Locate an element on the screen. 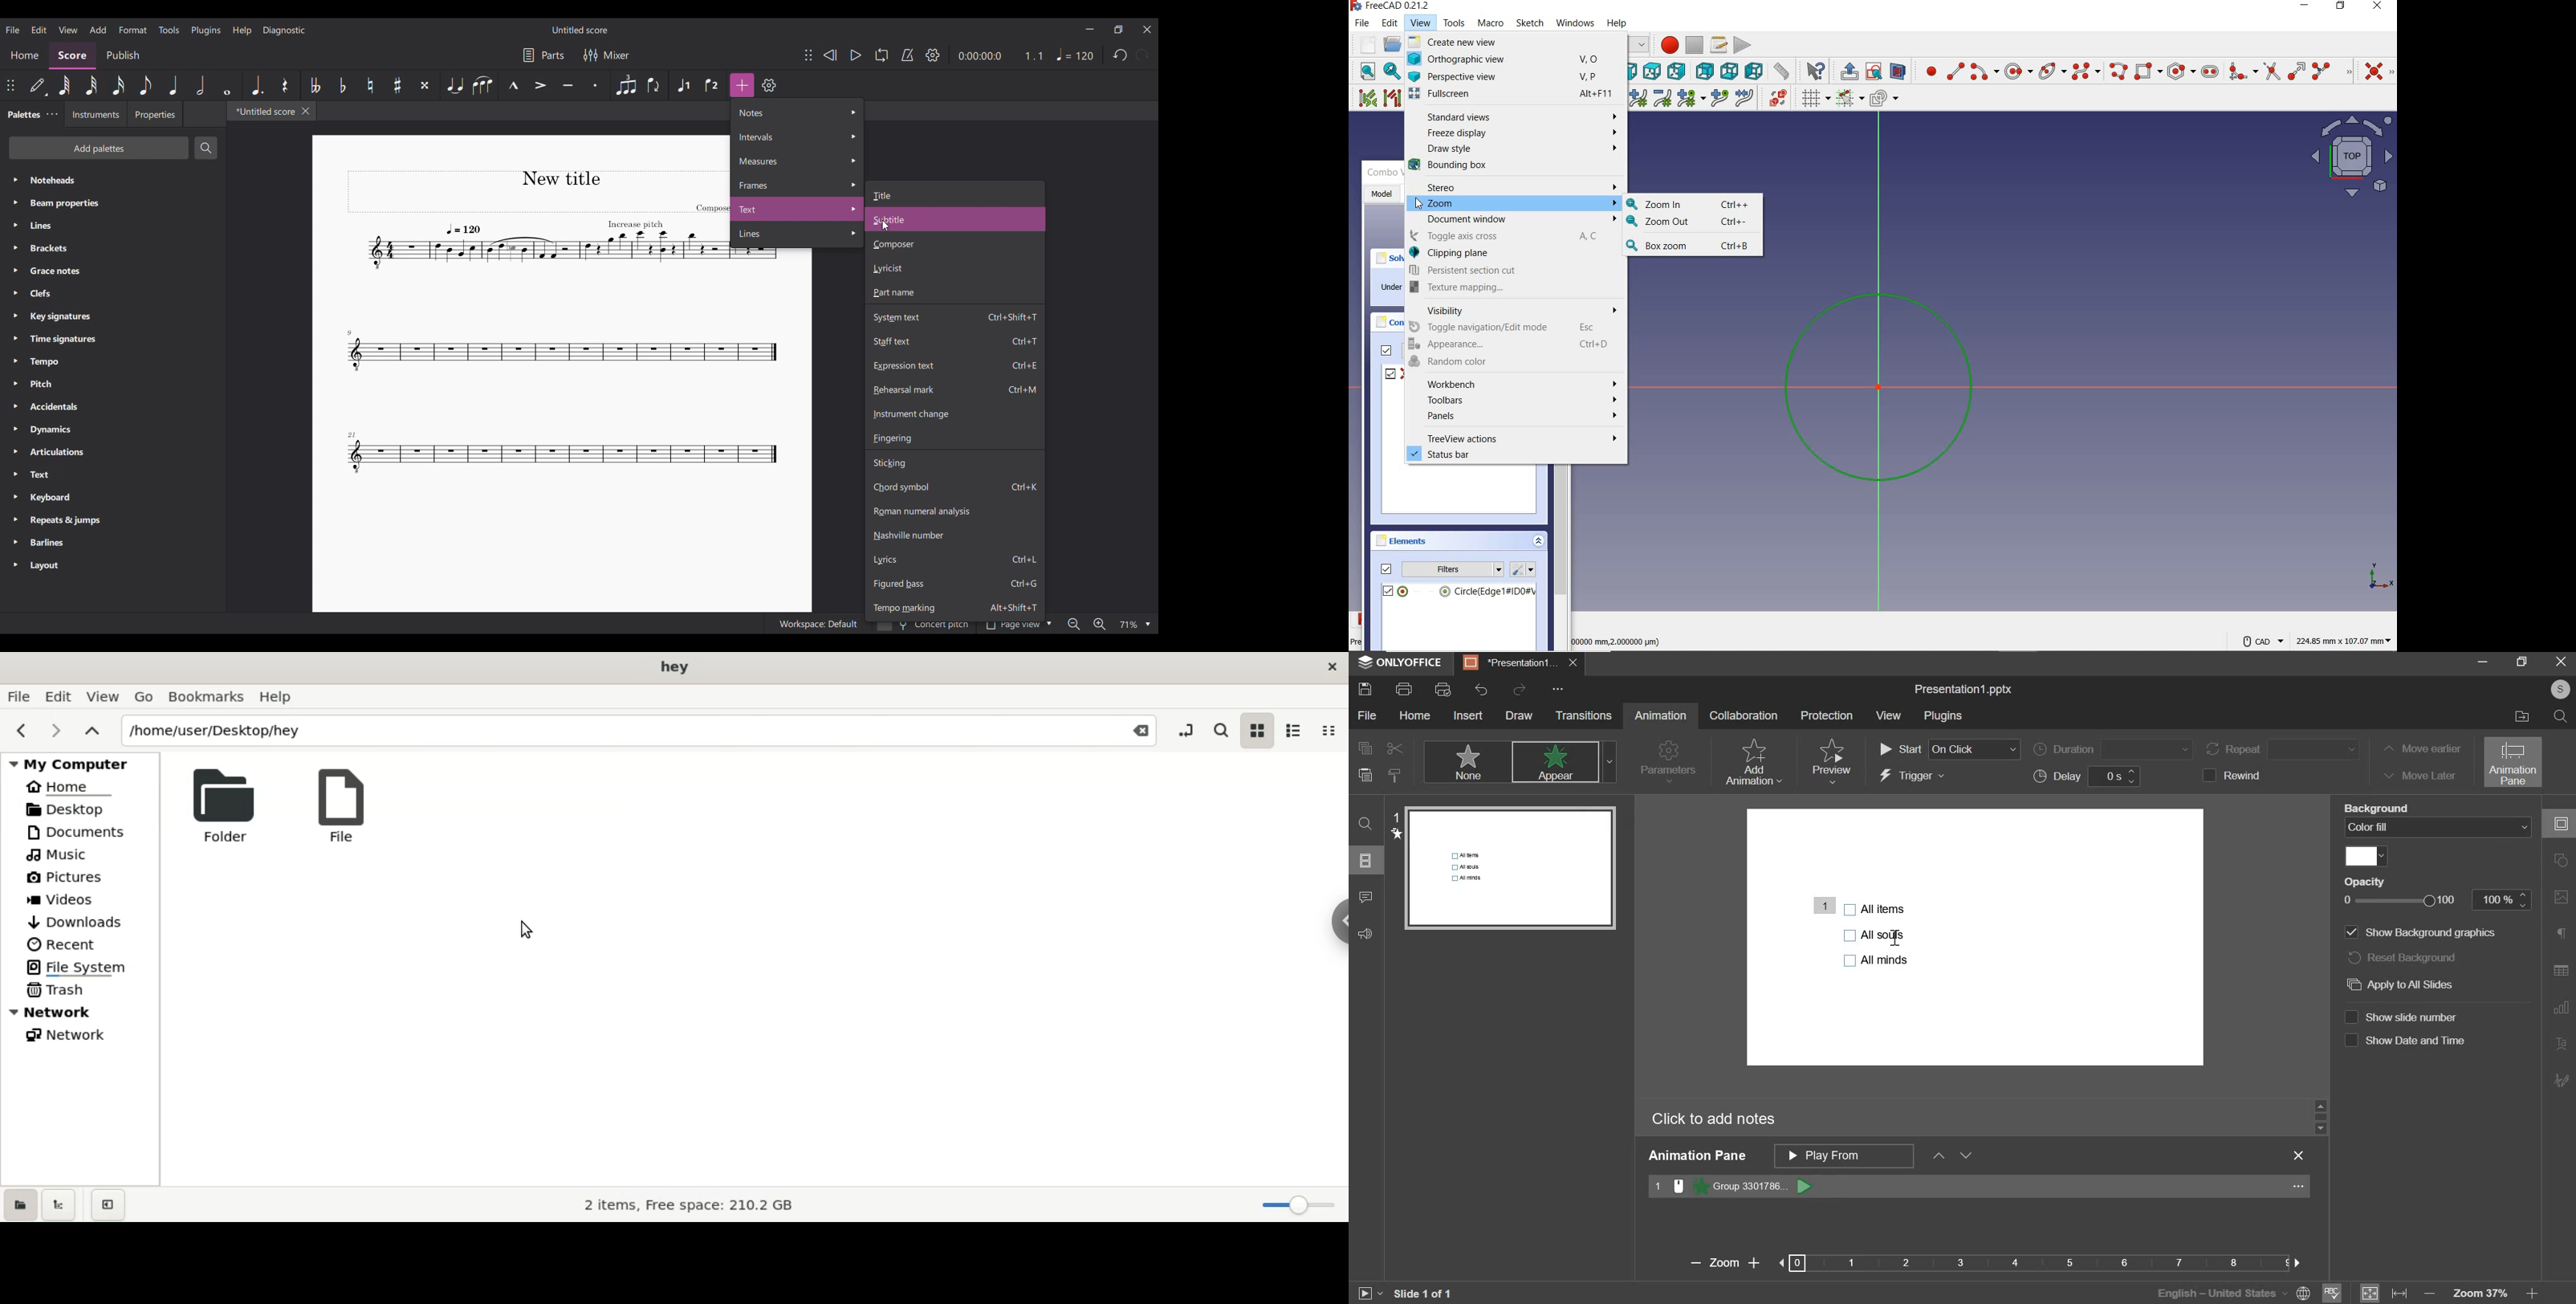 Image resolution: width=2576 pixels, height=1316 pixels. Current ratio is located at coordinates (1034, 56).